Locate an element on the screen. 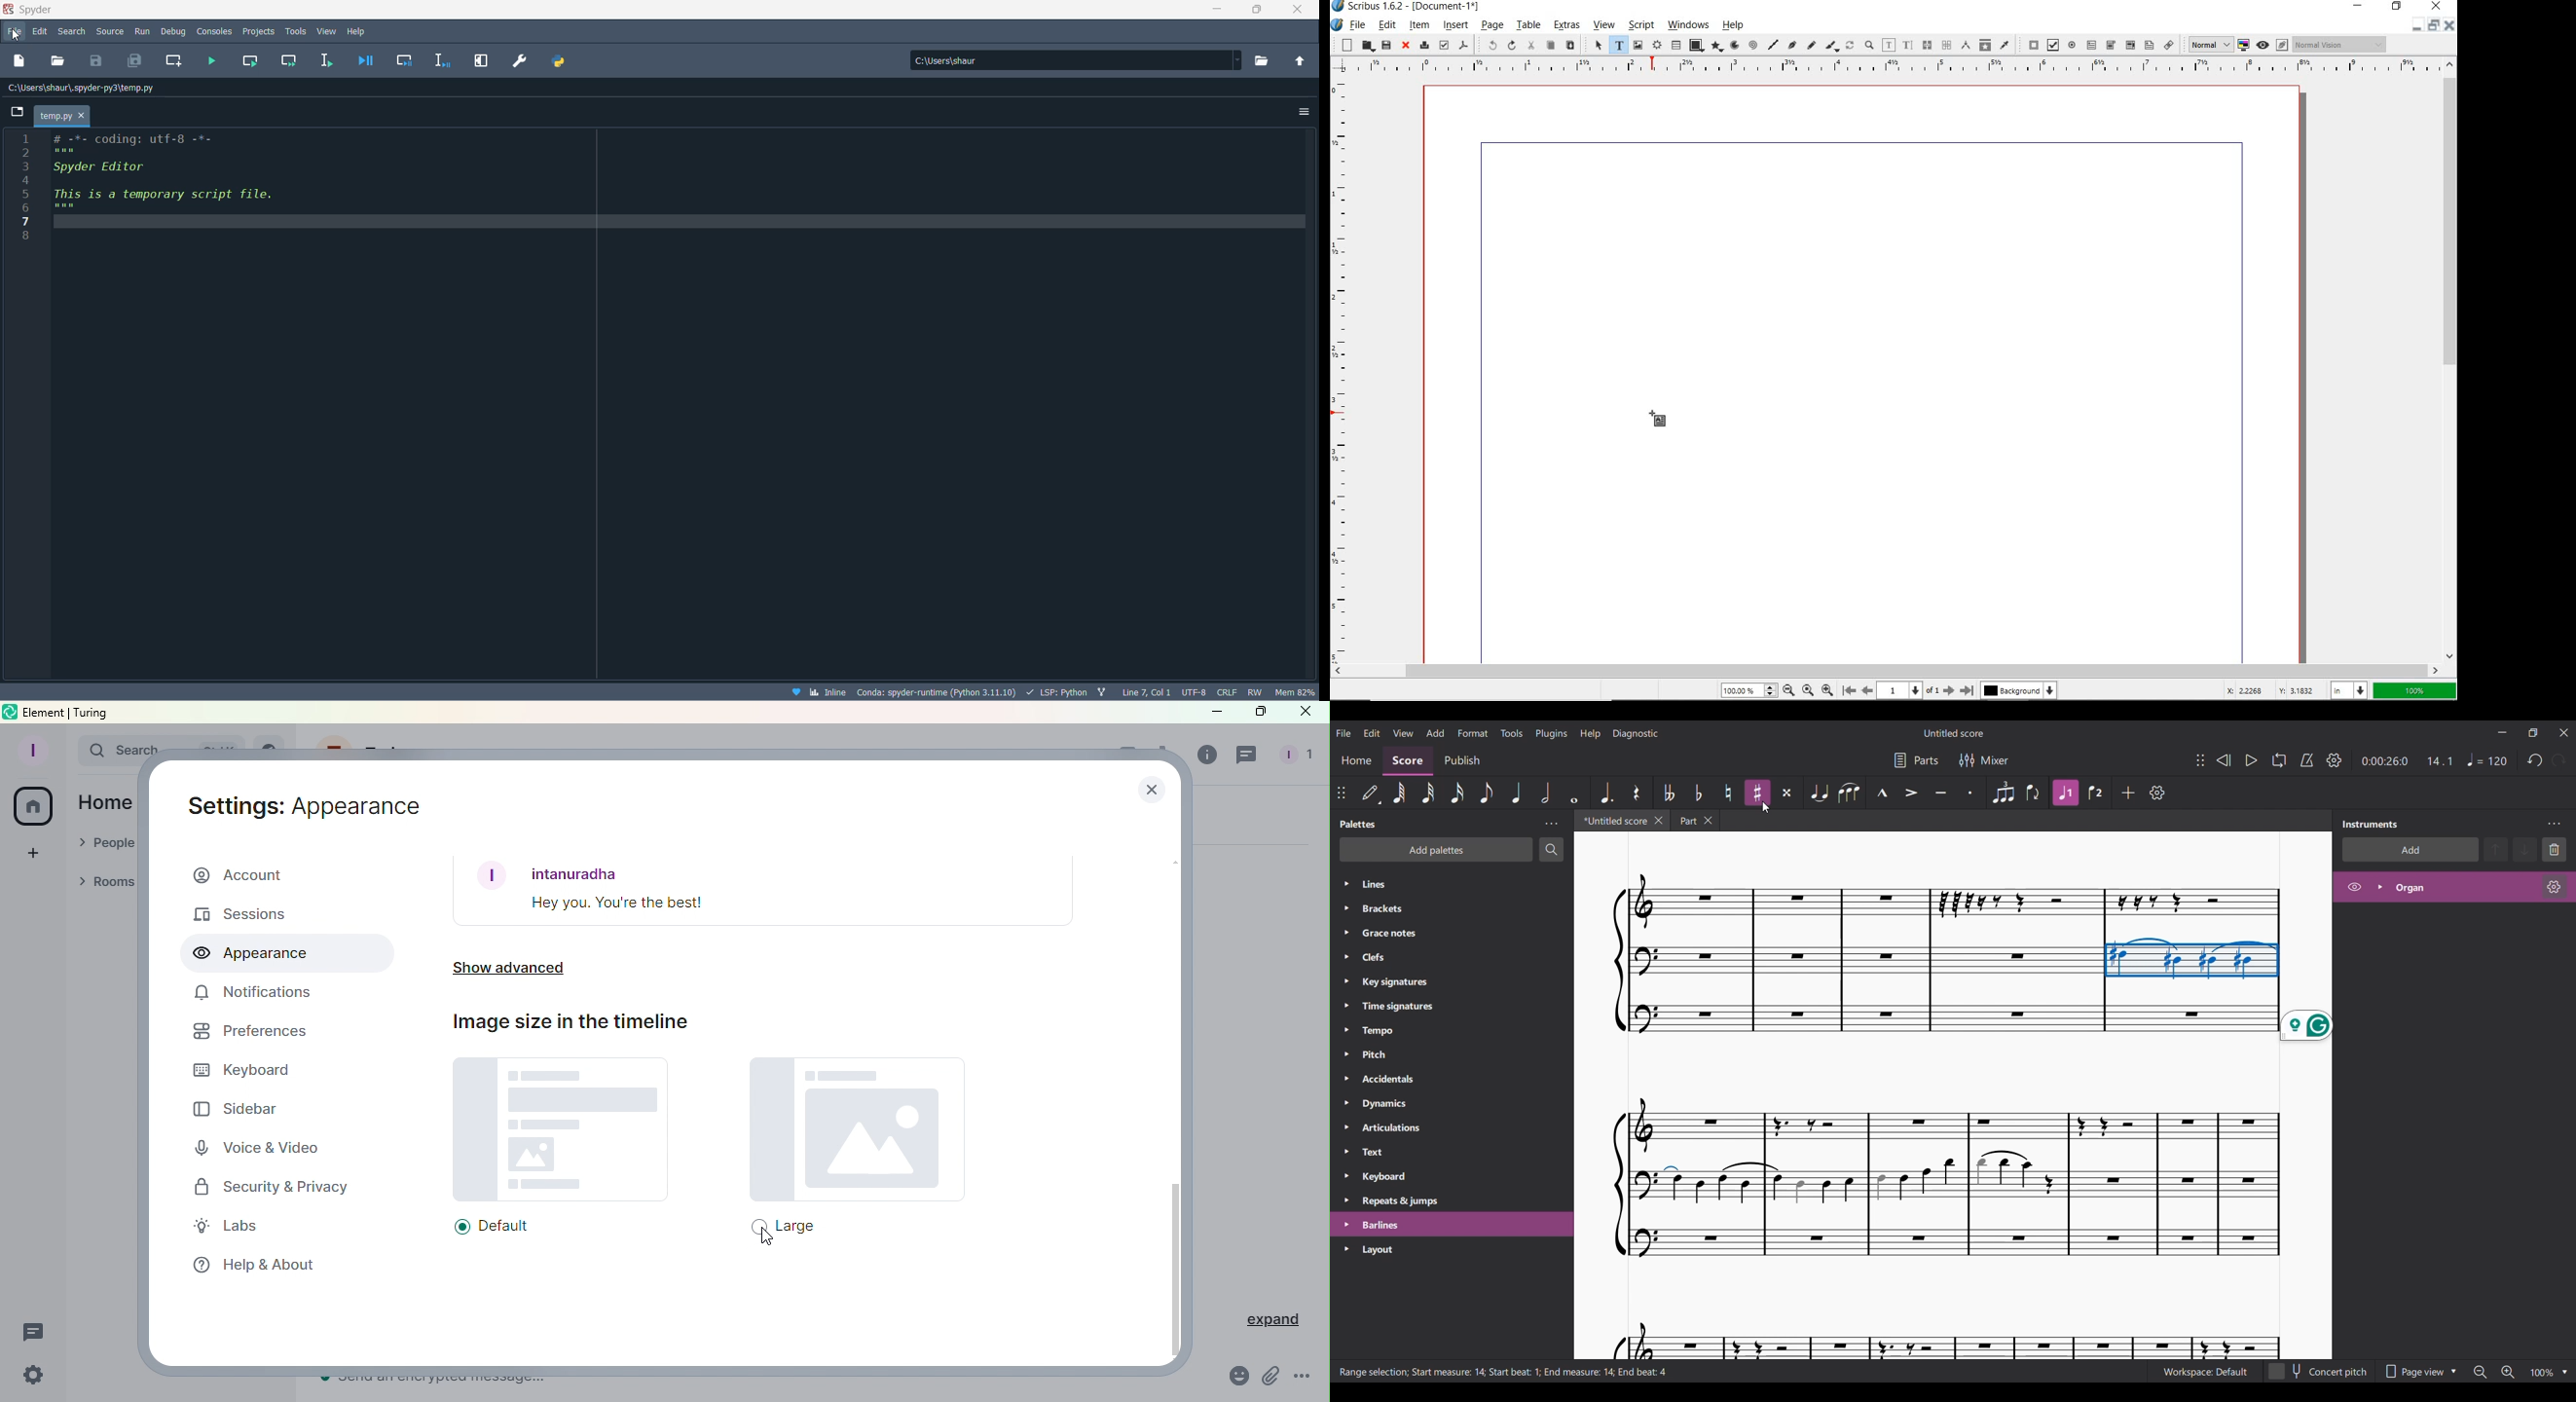 This screenshot has height=1428, width=2576. pdf combo box is located at coordinates (2111, 45).